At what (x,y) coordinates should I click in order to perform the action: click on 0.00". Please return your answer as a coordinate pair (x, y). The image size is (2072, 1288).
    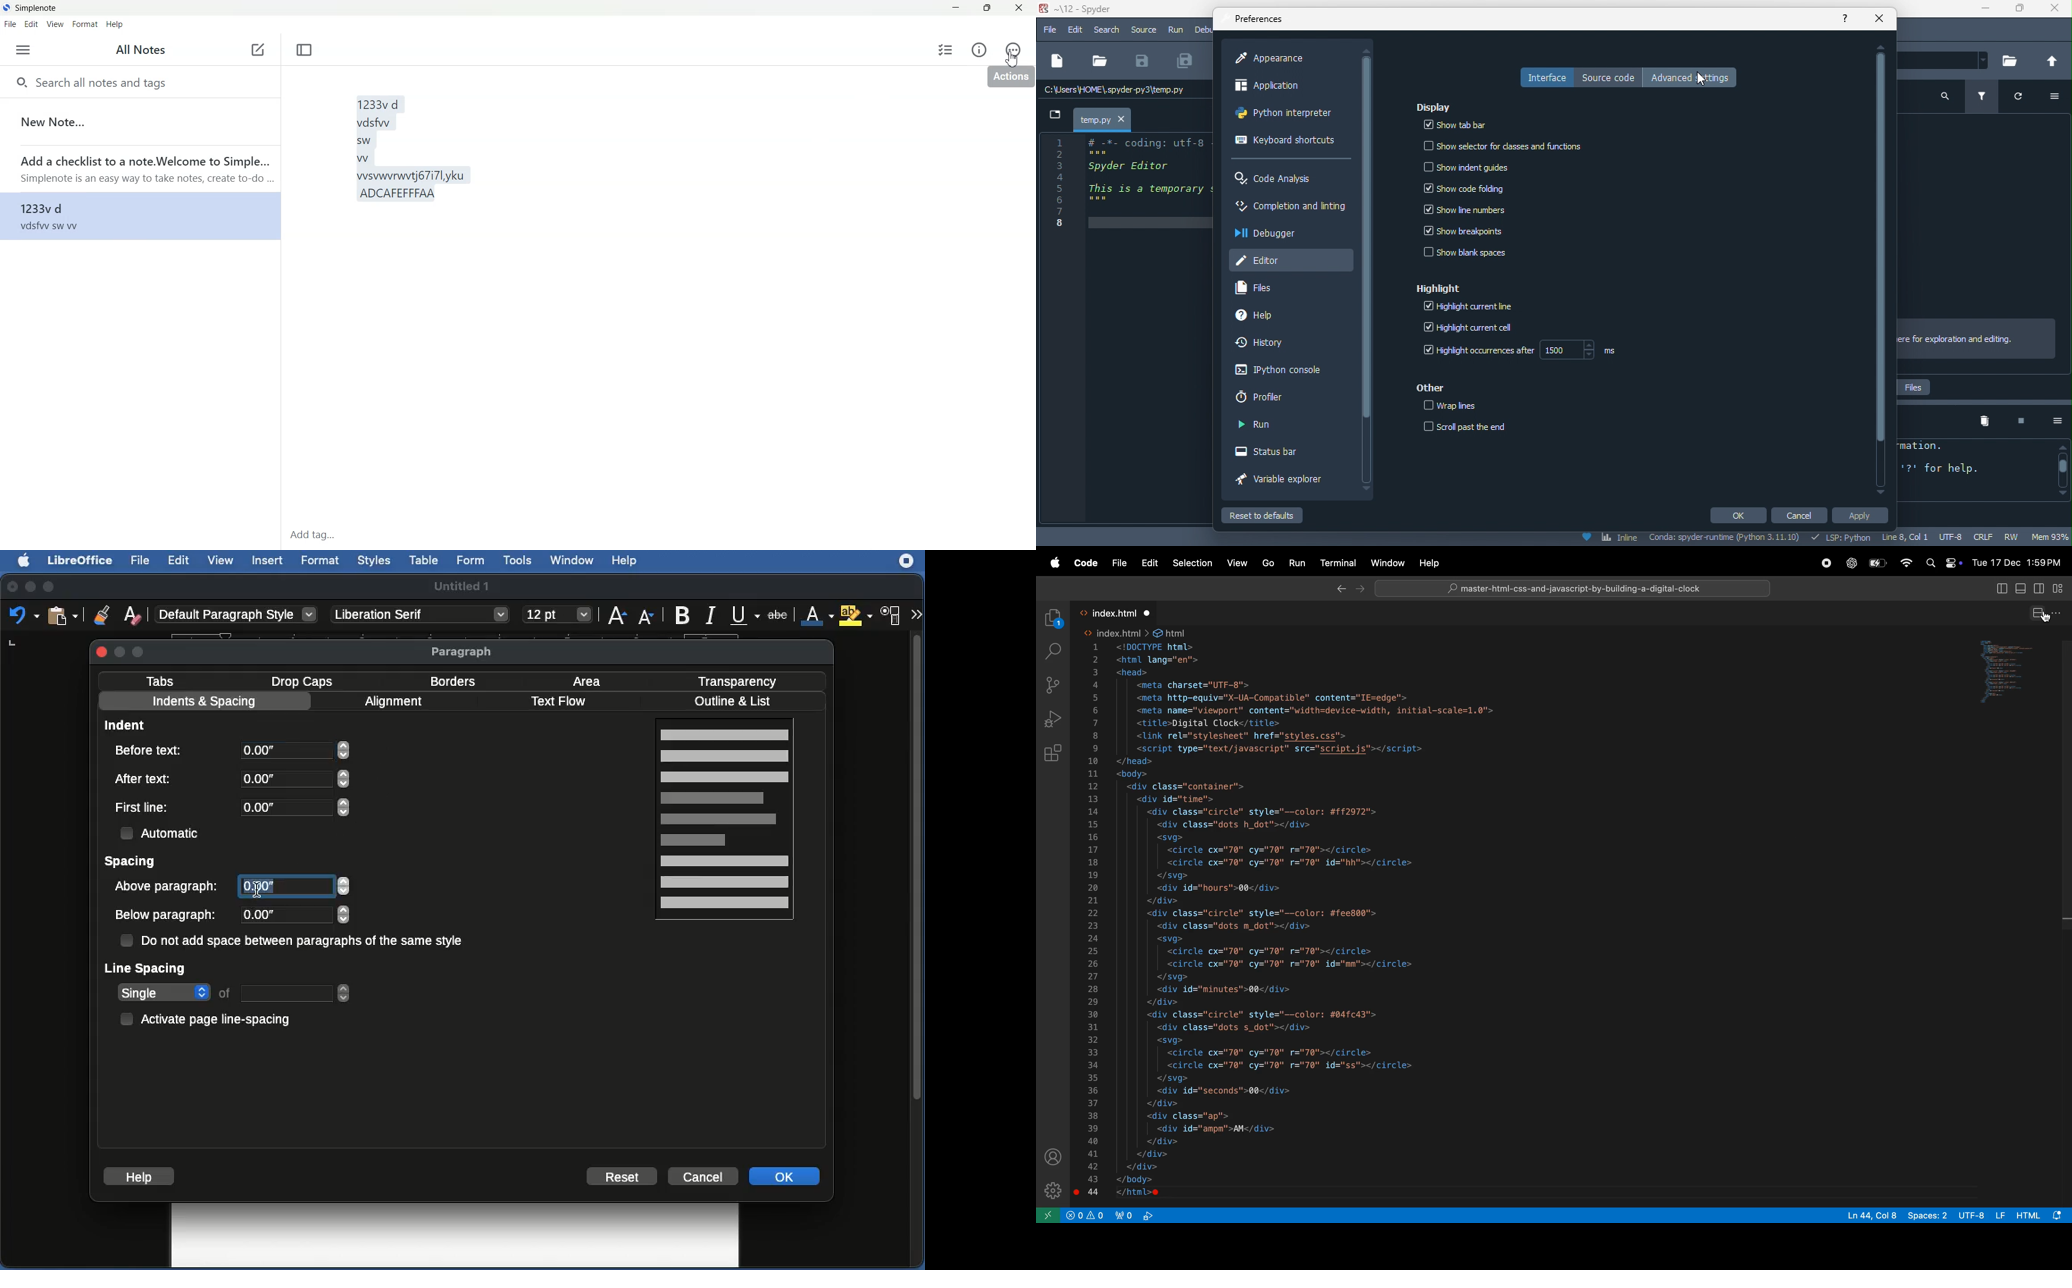
    Looking at the image, I should click on (295, 887).